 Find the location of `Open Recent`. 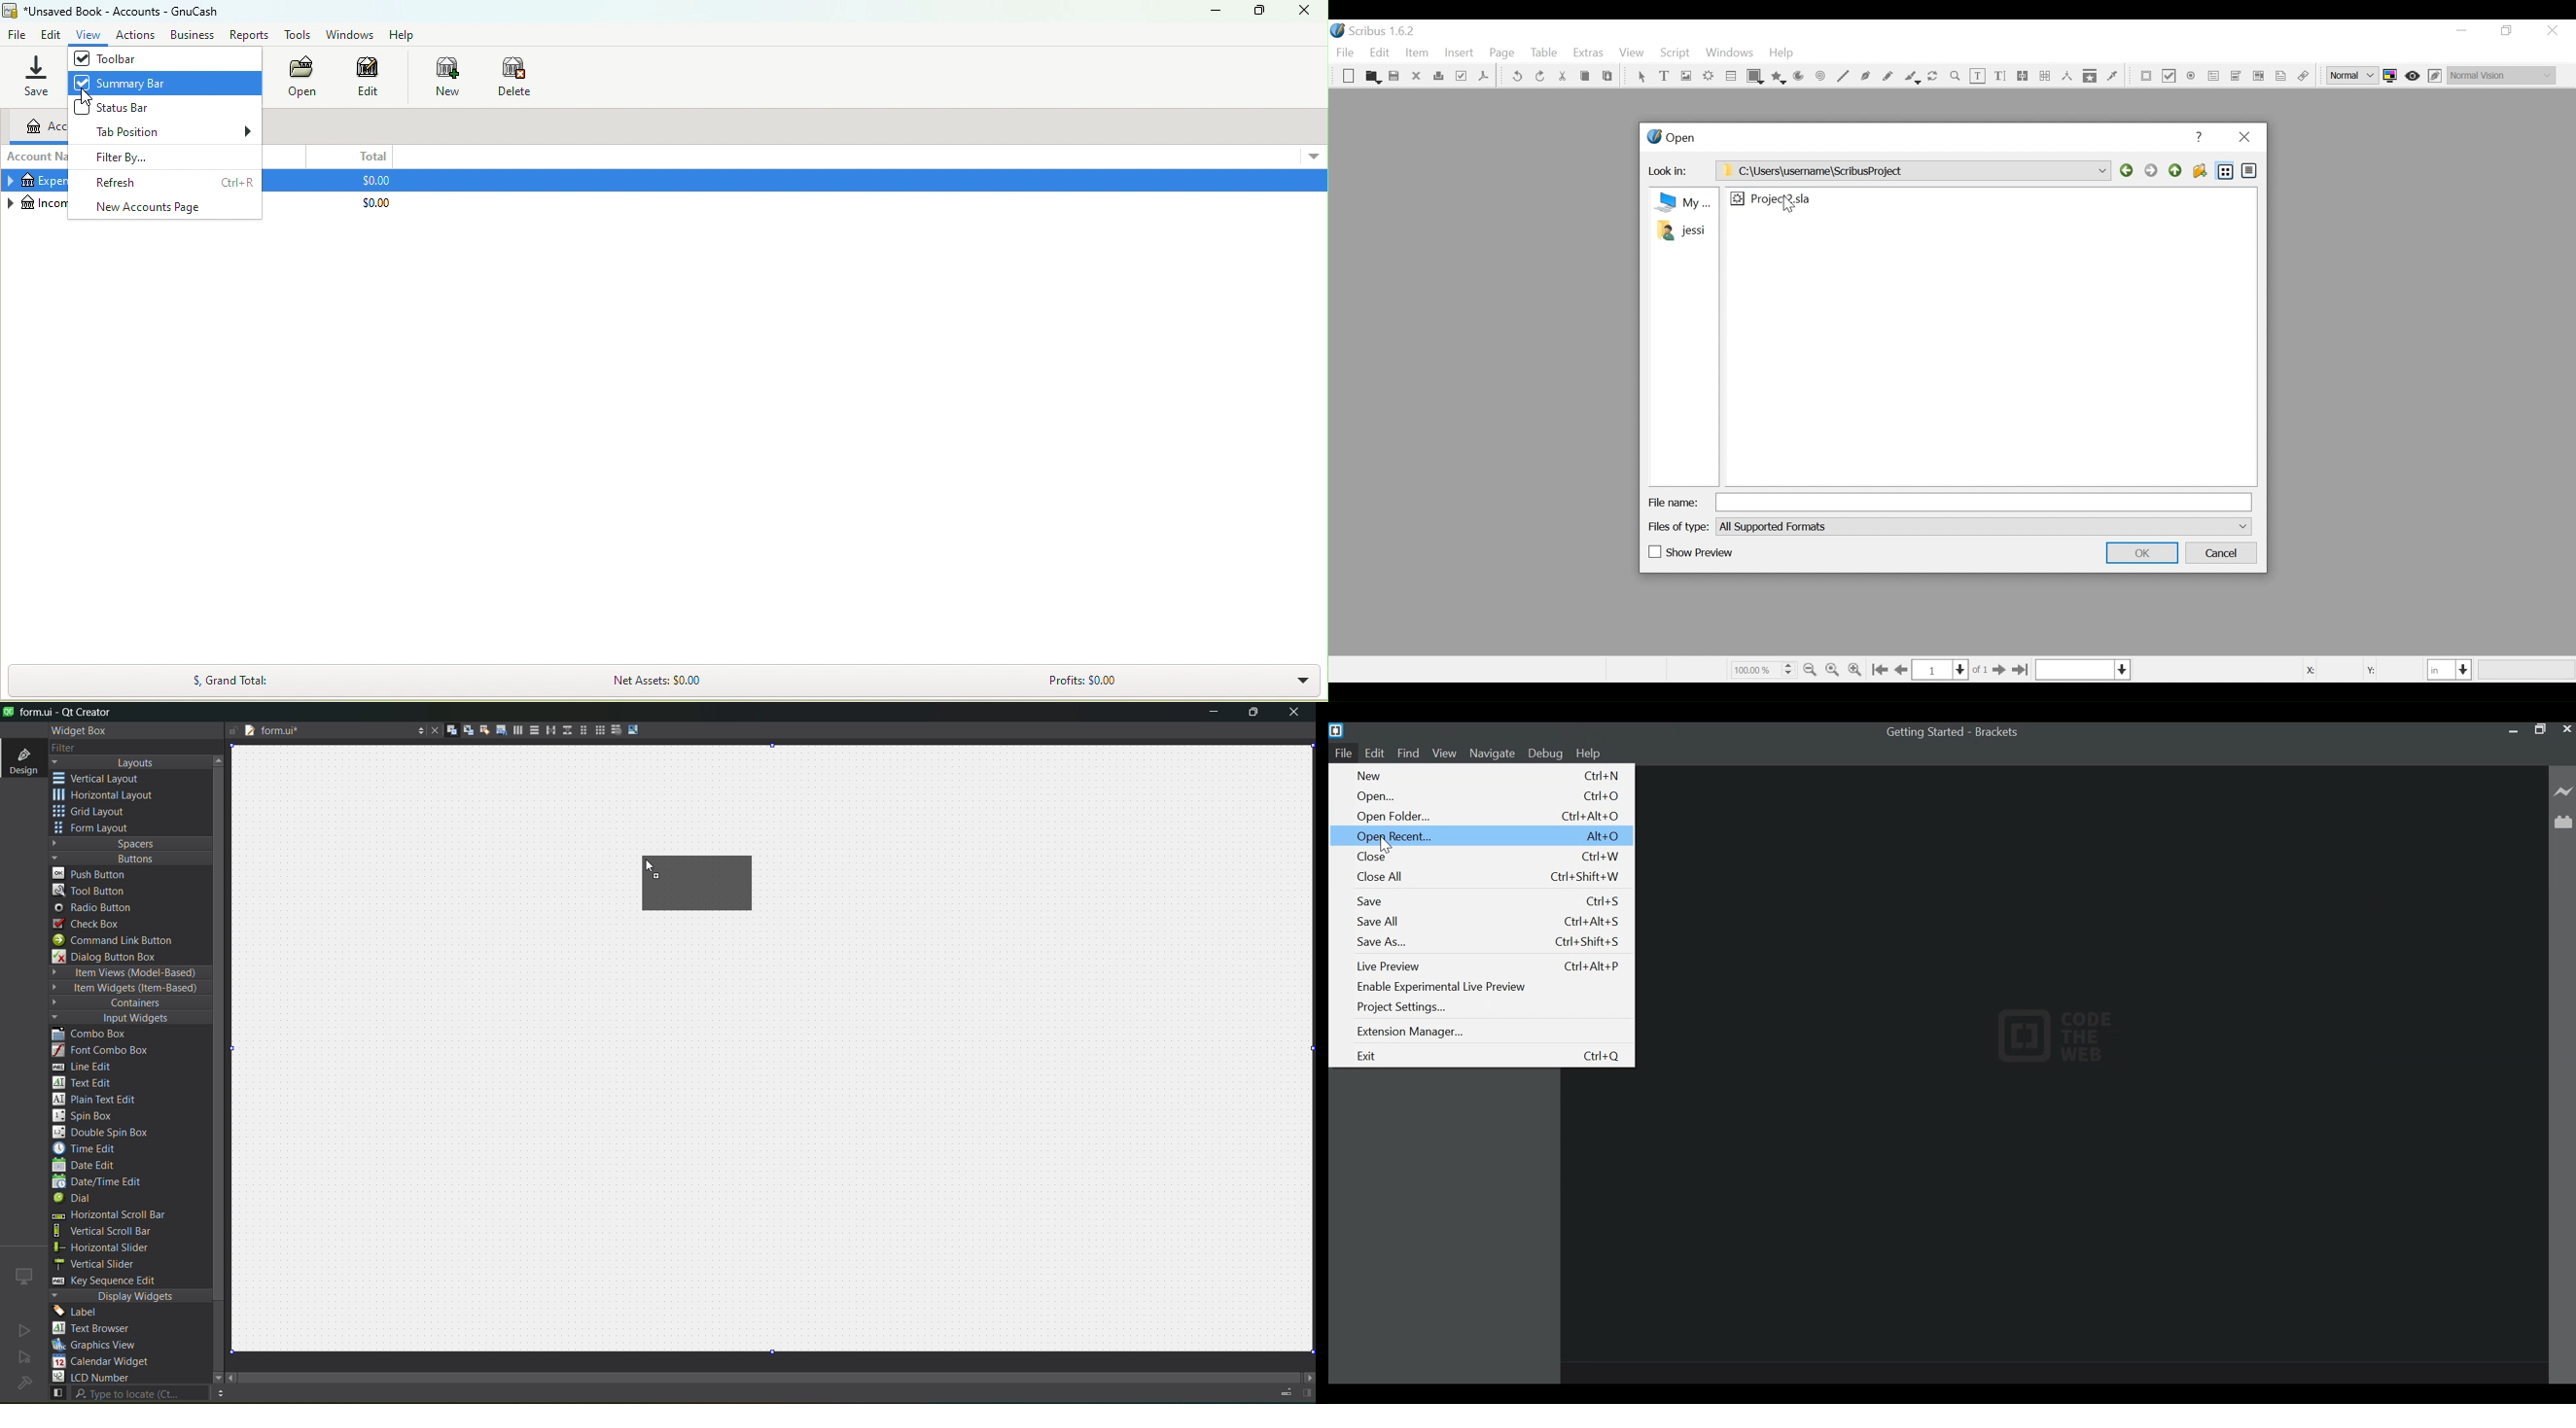

Open Recent is located at coordinates (1481, 835).